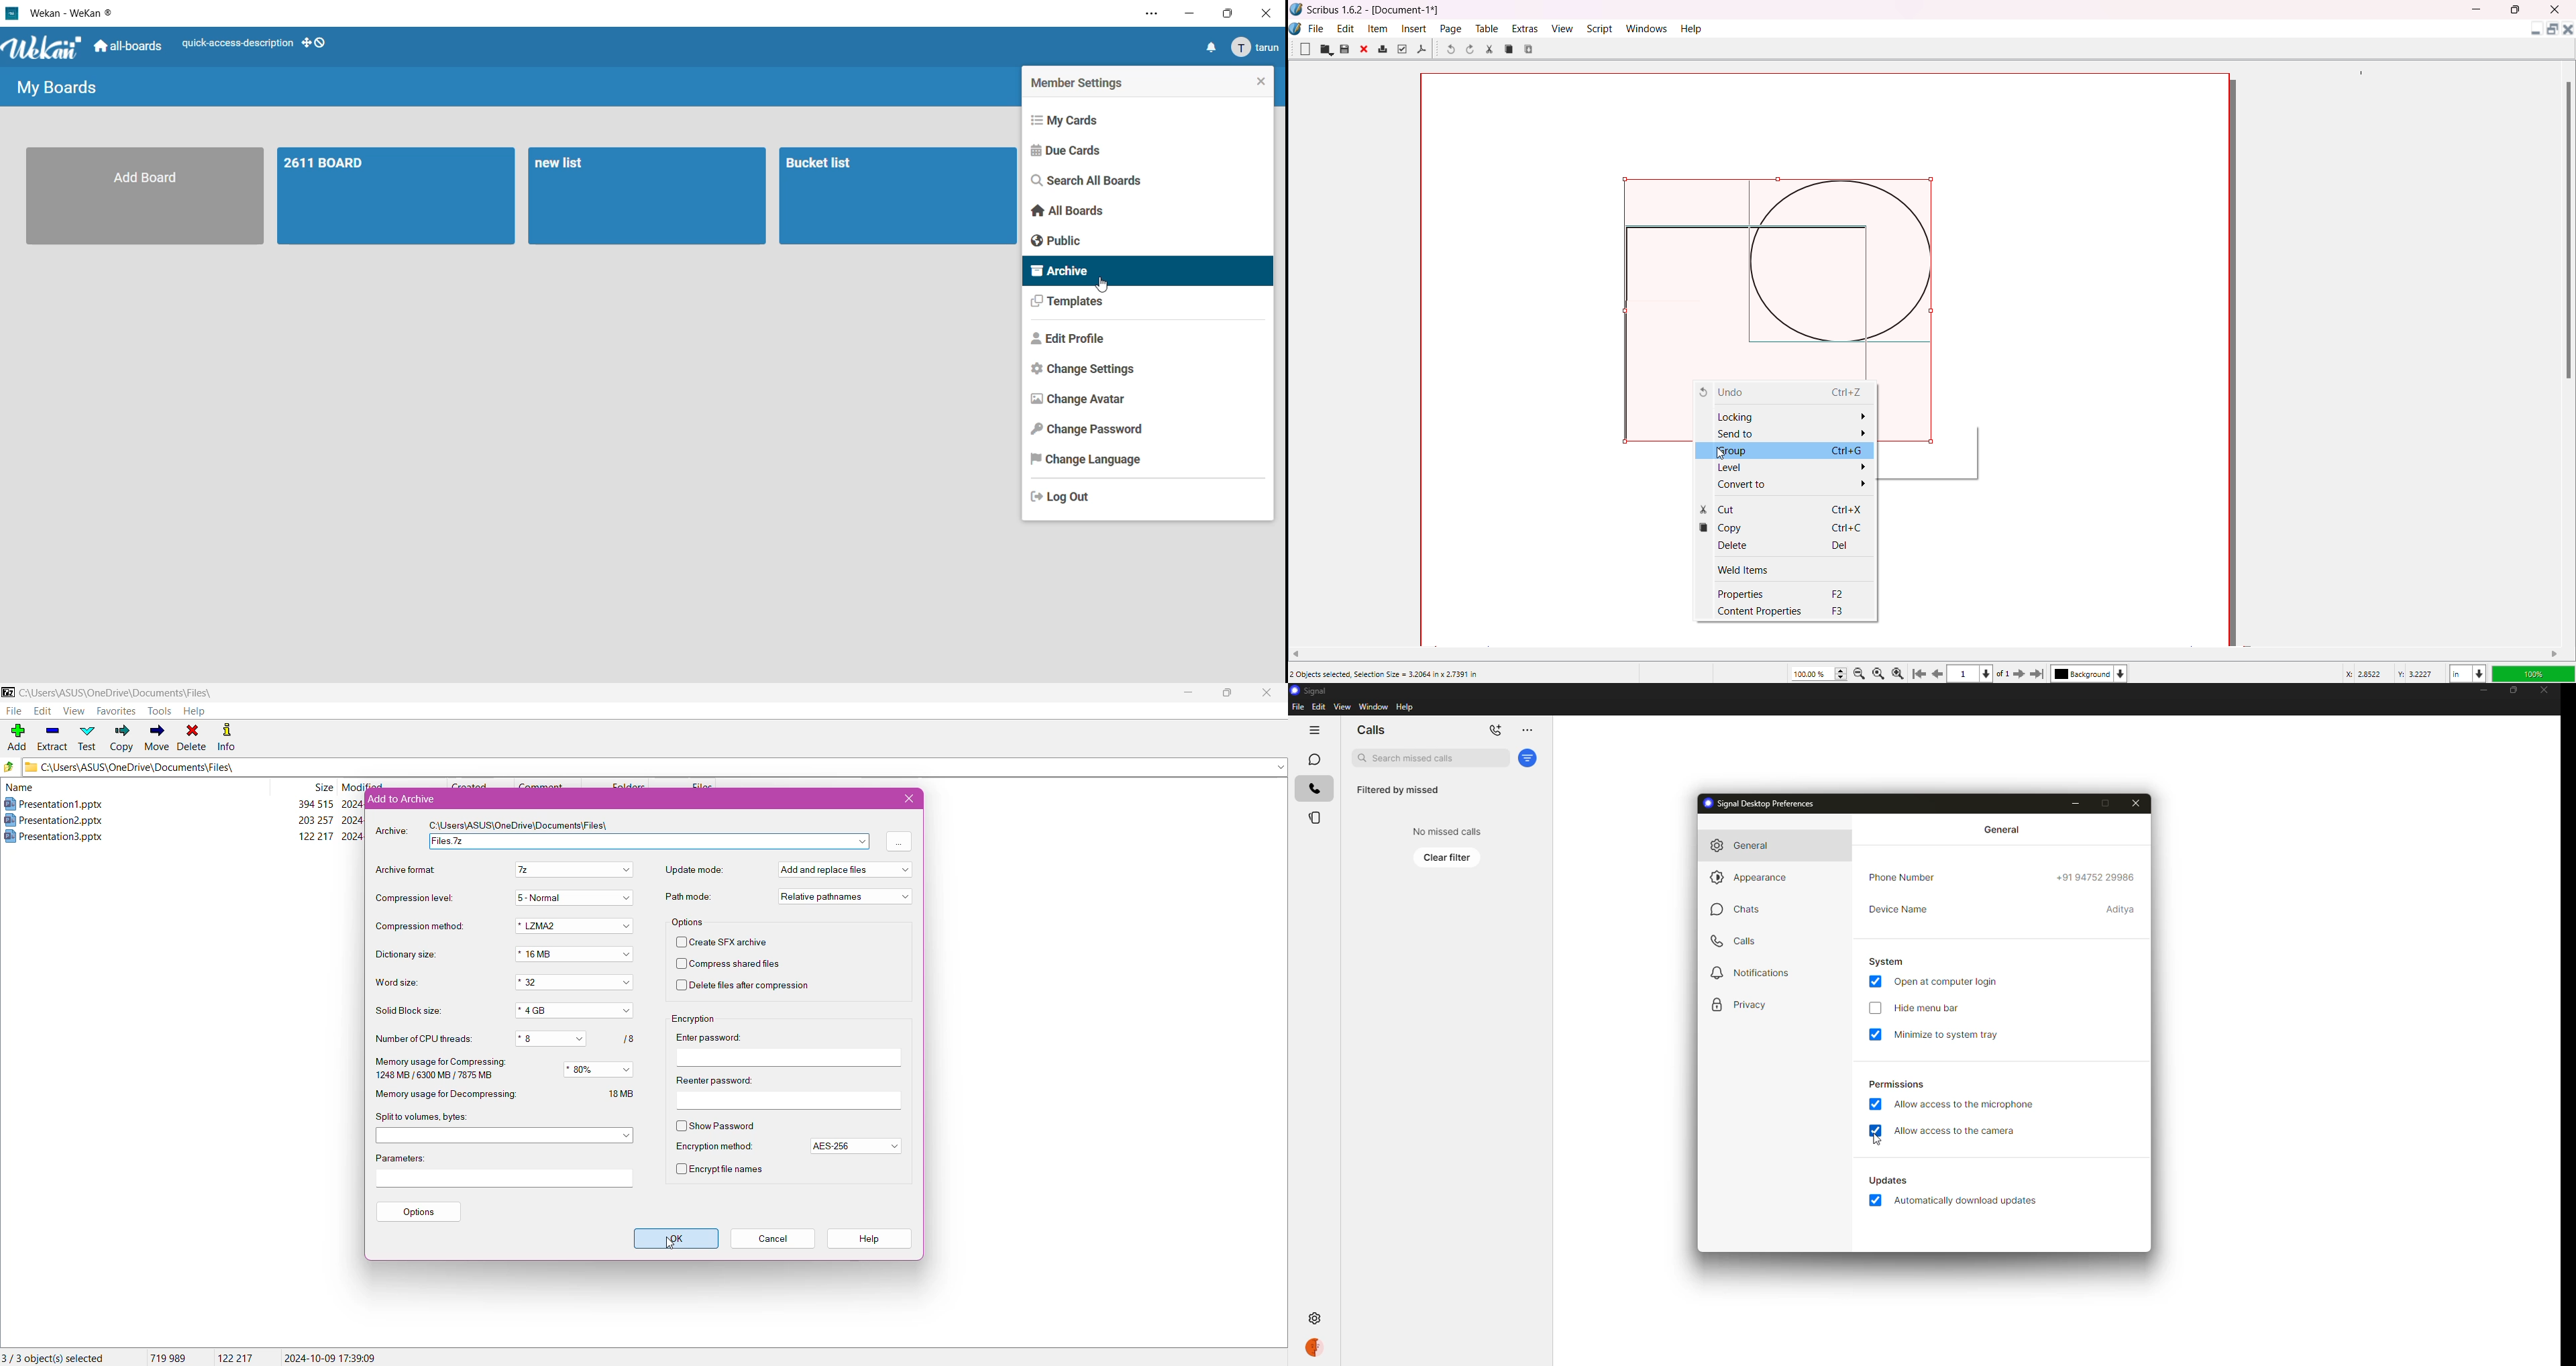 This screenshot has height=1372, width=2576. I want to click on show desktop drag handles, so click(316, 42).